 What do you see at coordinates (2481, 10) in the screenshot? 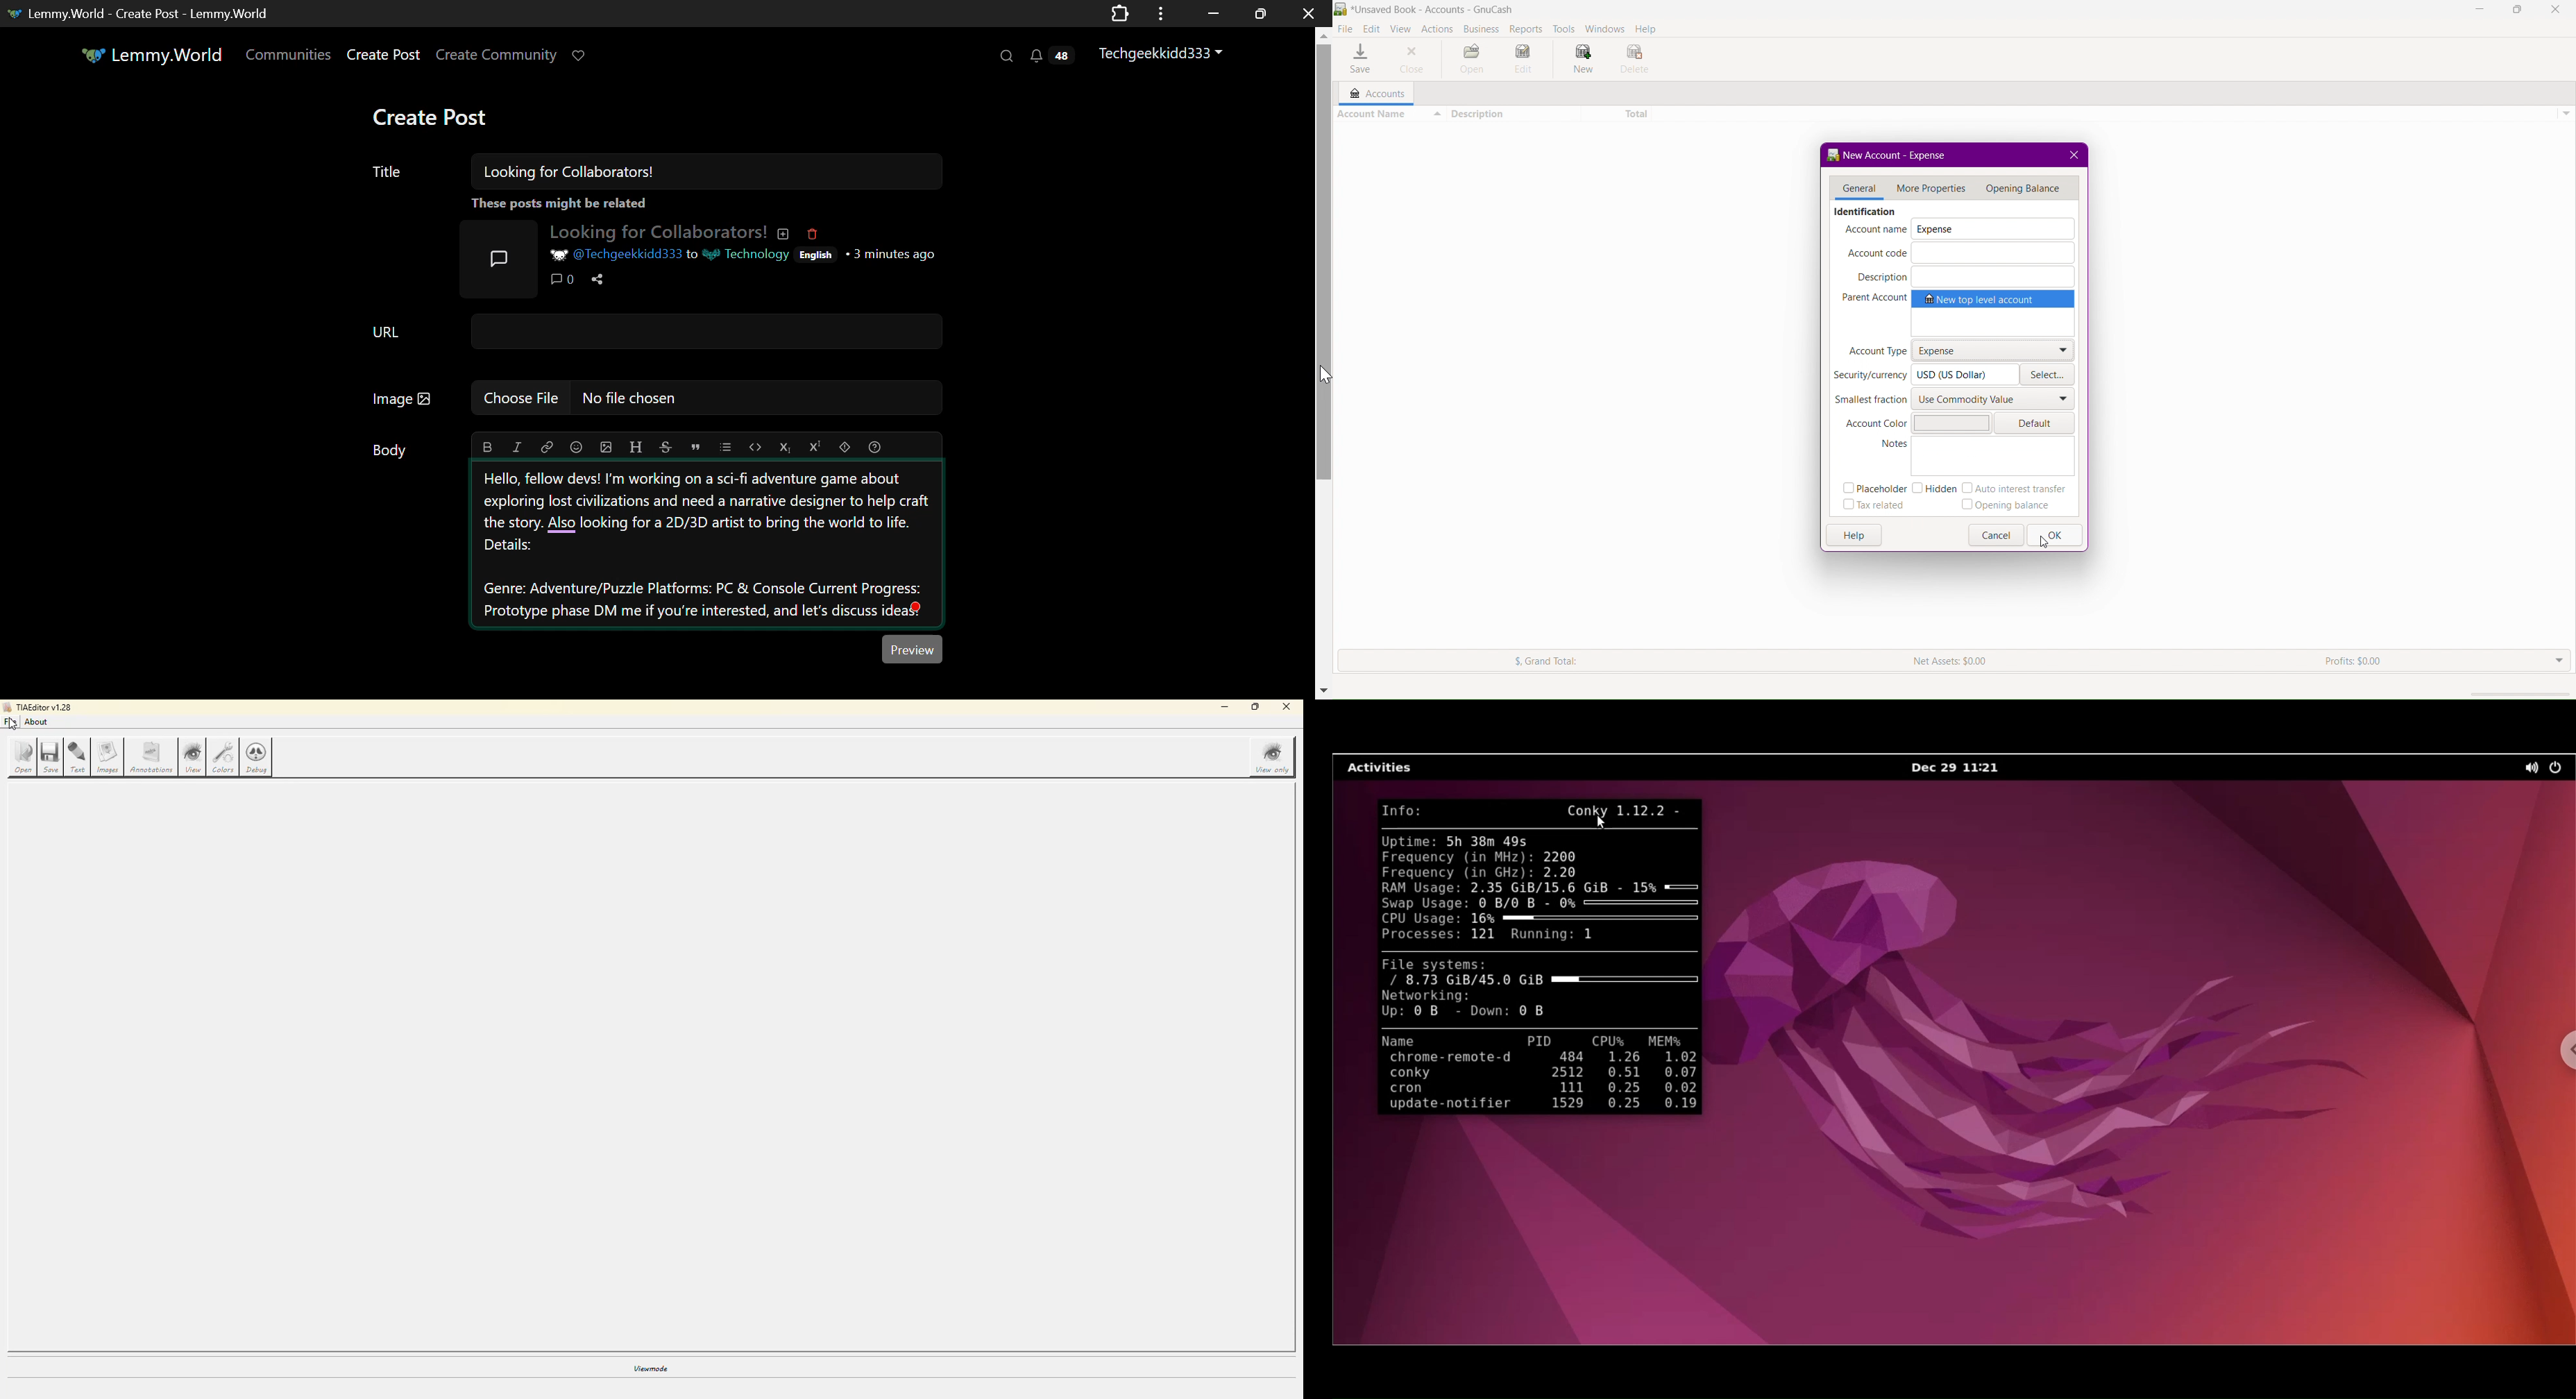
I see `Minimize` at bounding box center [2481, 10].